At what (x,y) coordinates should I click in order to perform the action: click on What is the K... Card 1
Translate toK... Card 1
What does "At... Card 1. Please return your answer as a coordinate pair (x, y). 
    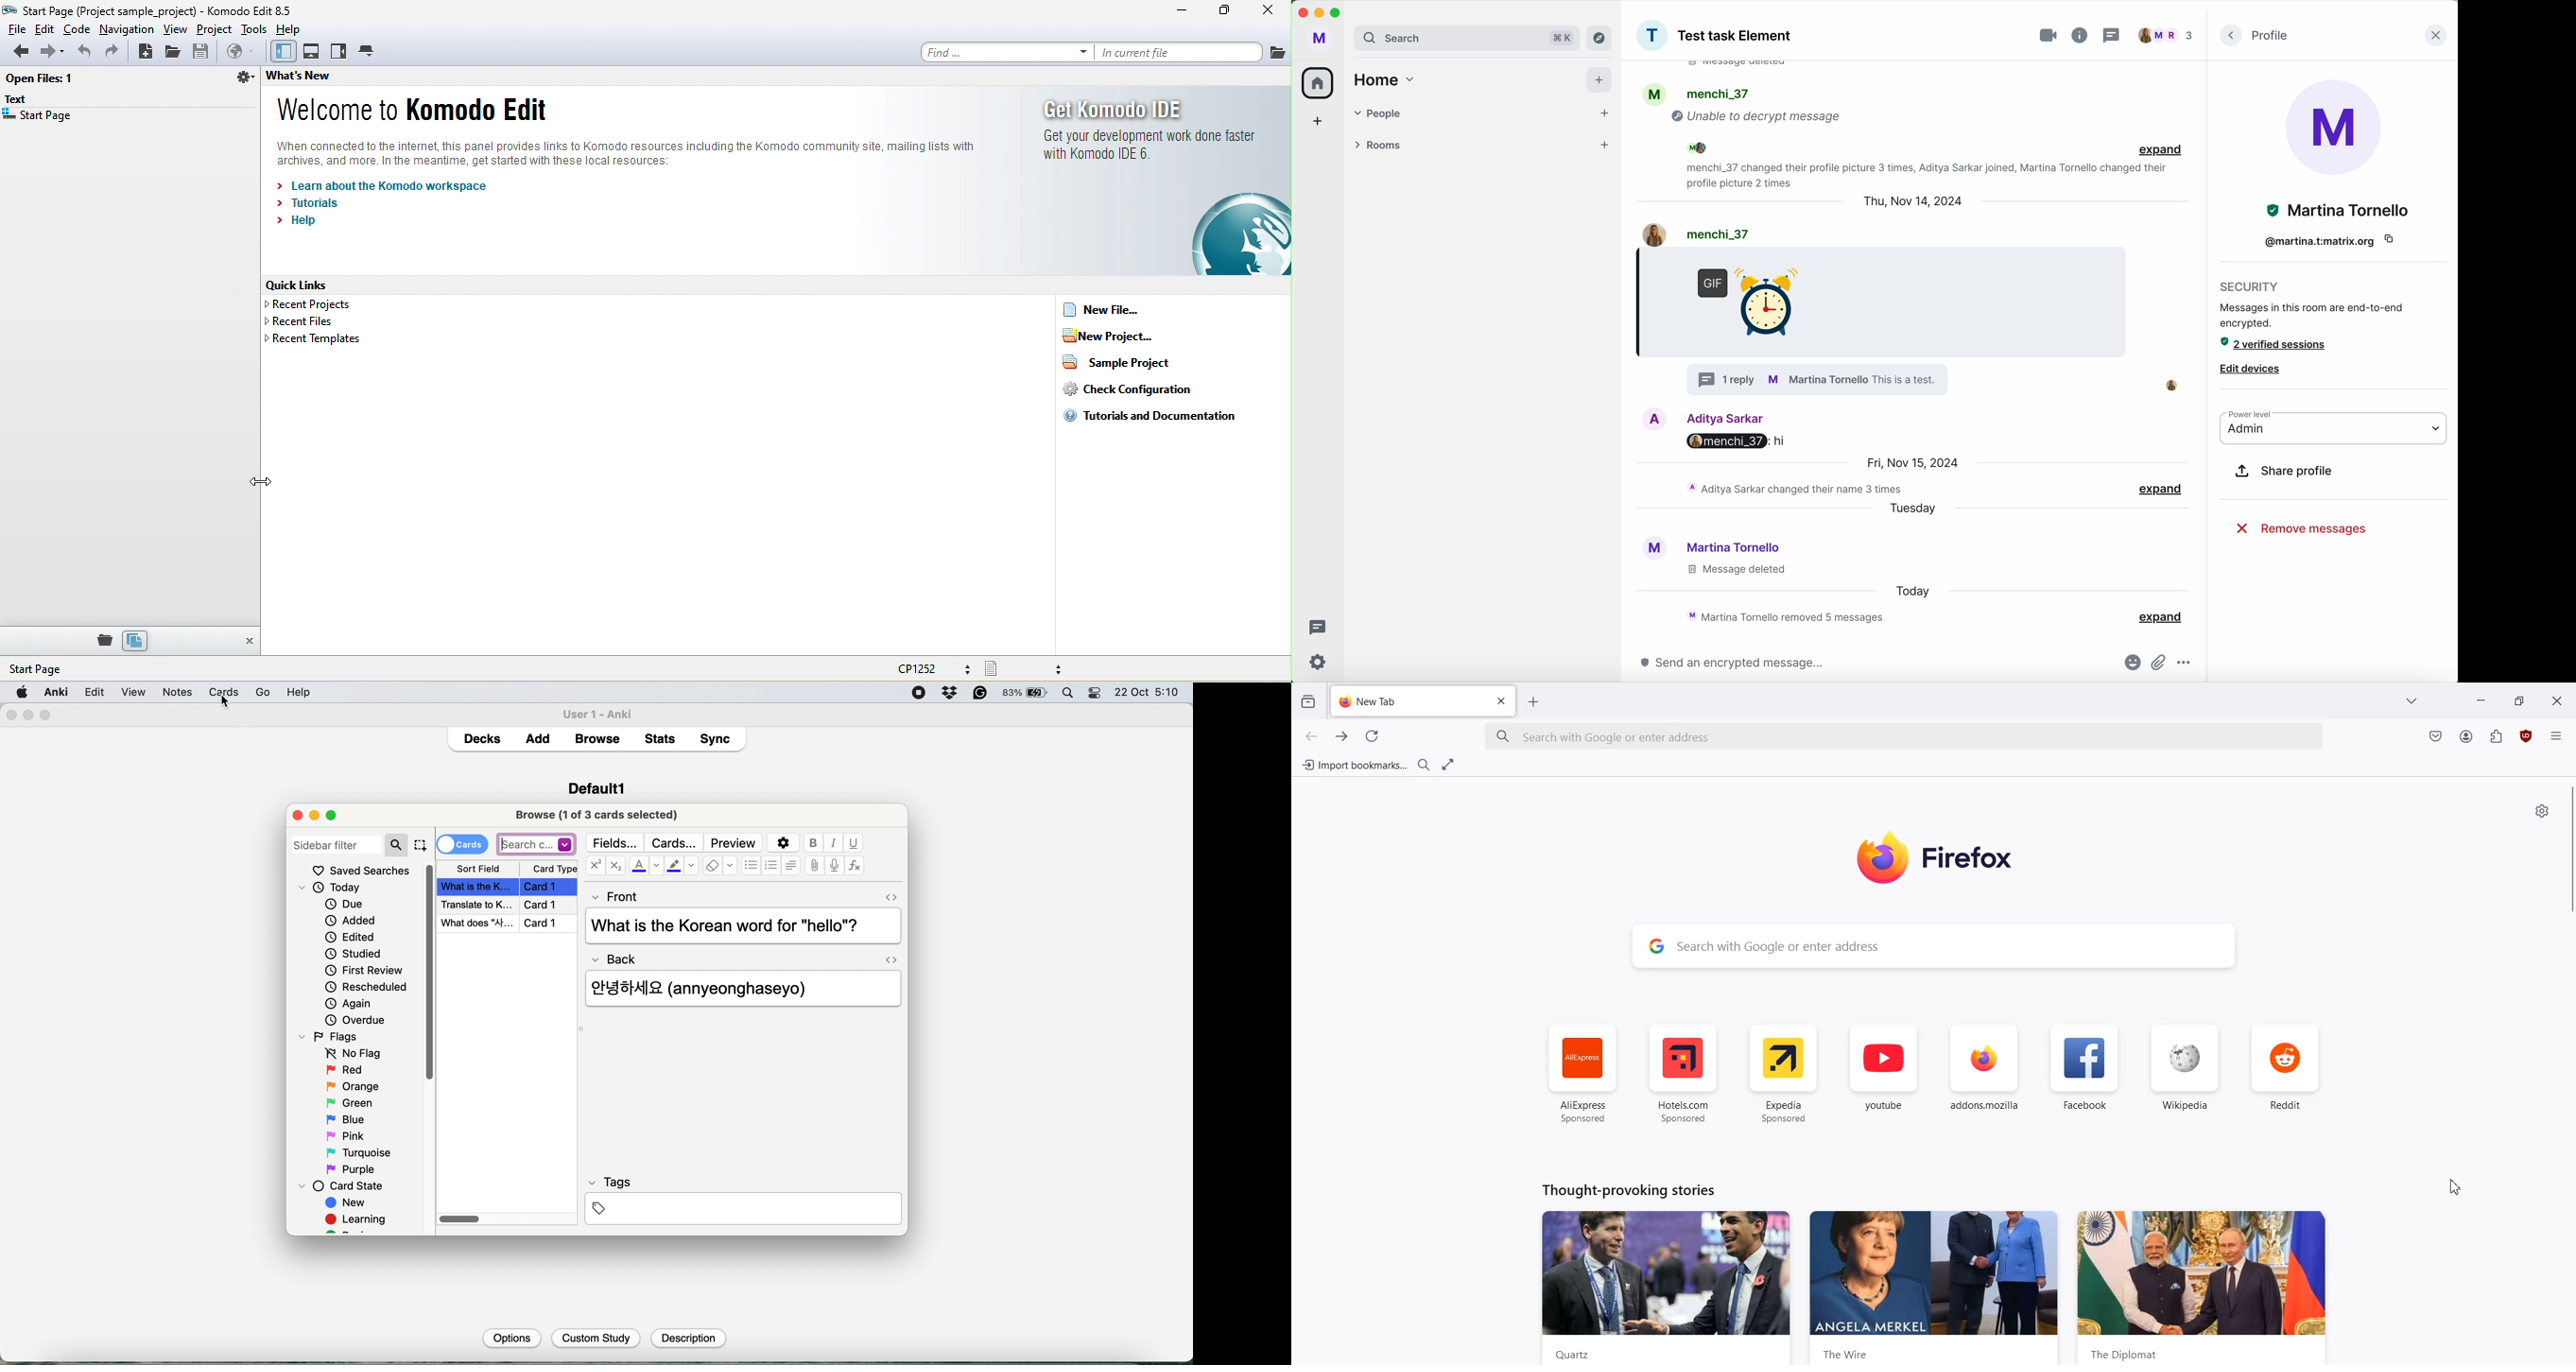
    Looking at the image, I should click on (509, 905).